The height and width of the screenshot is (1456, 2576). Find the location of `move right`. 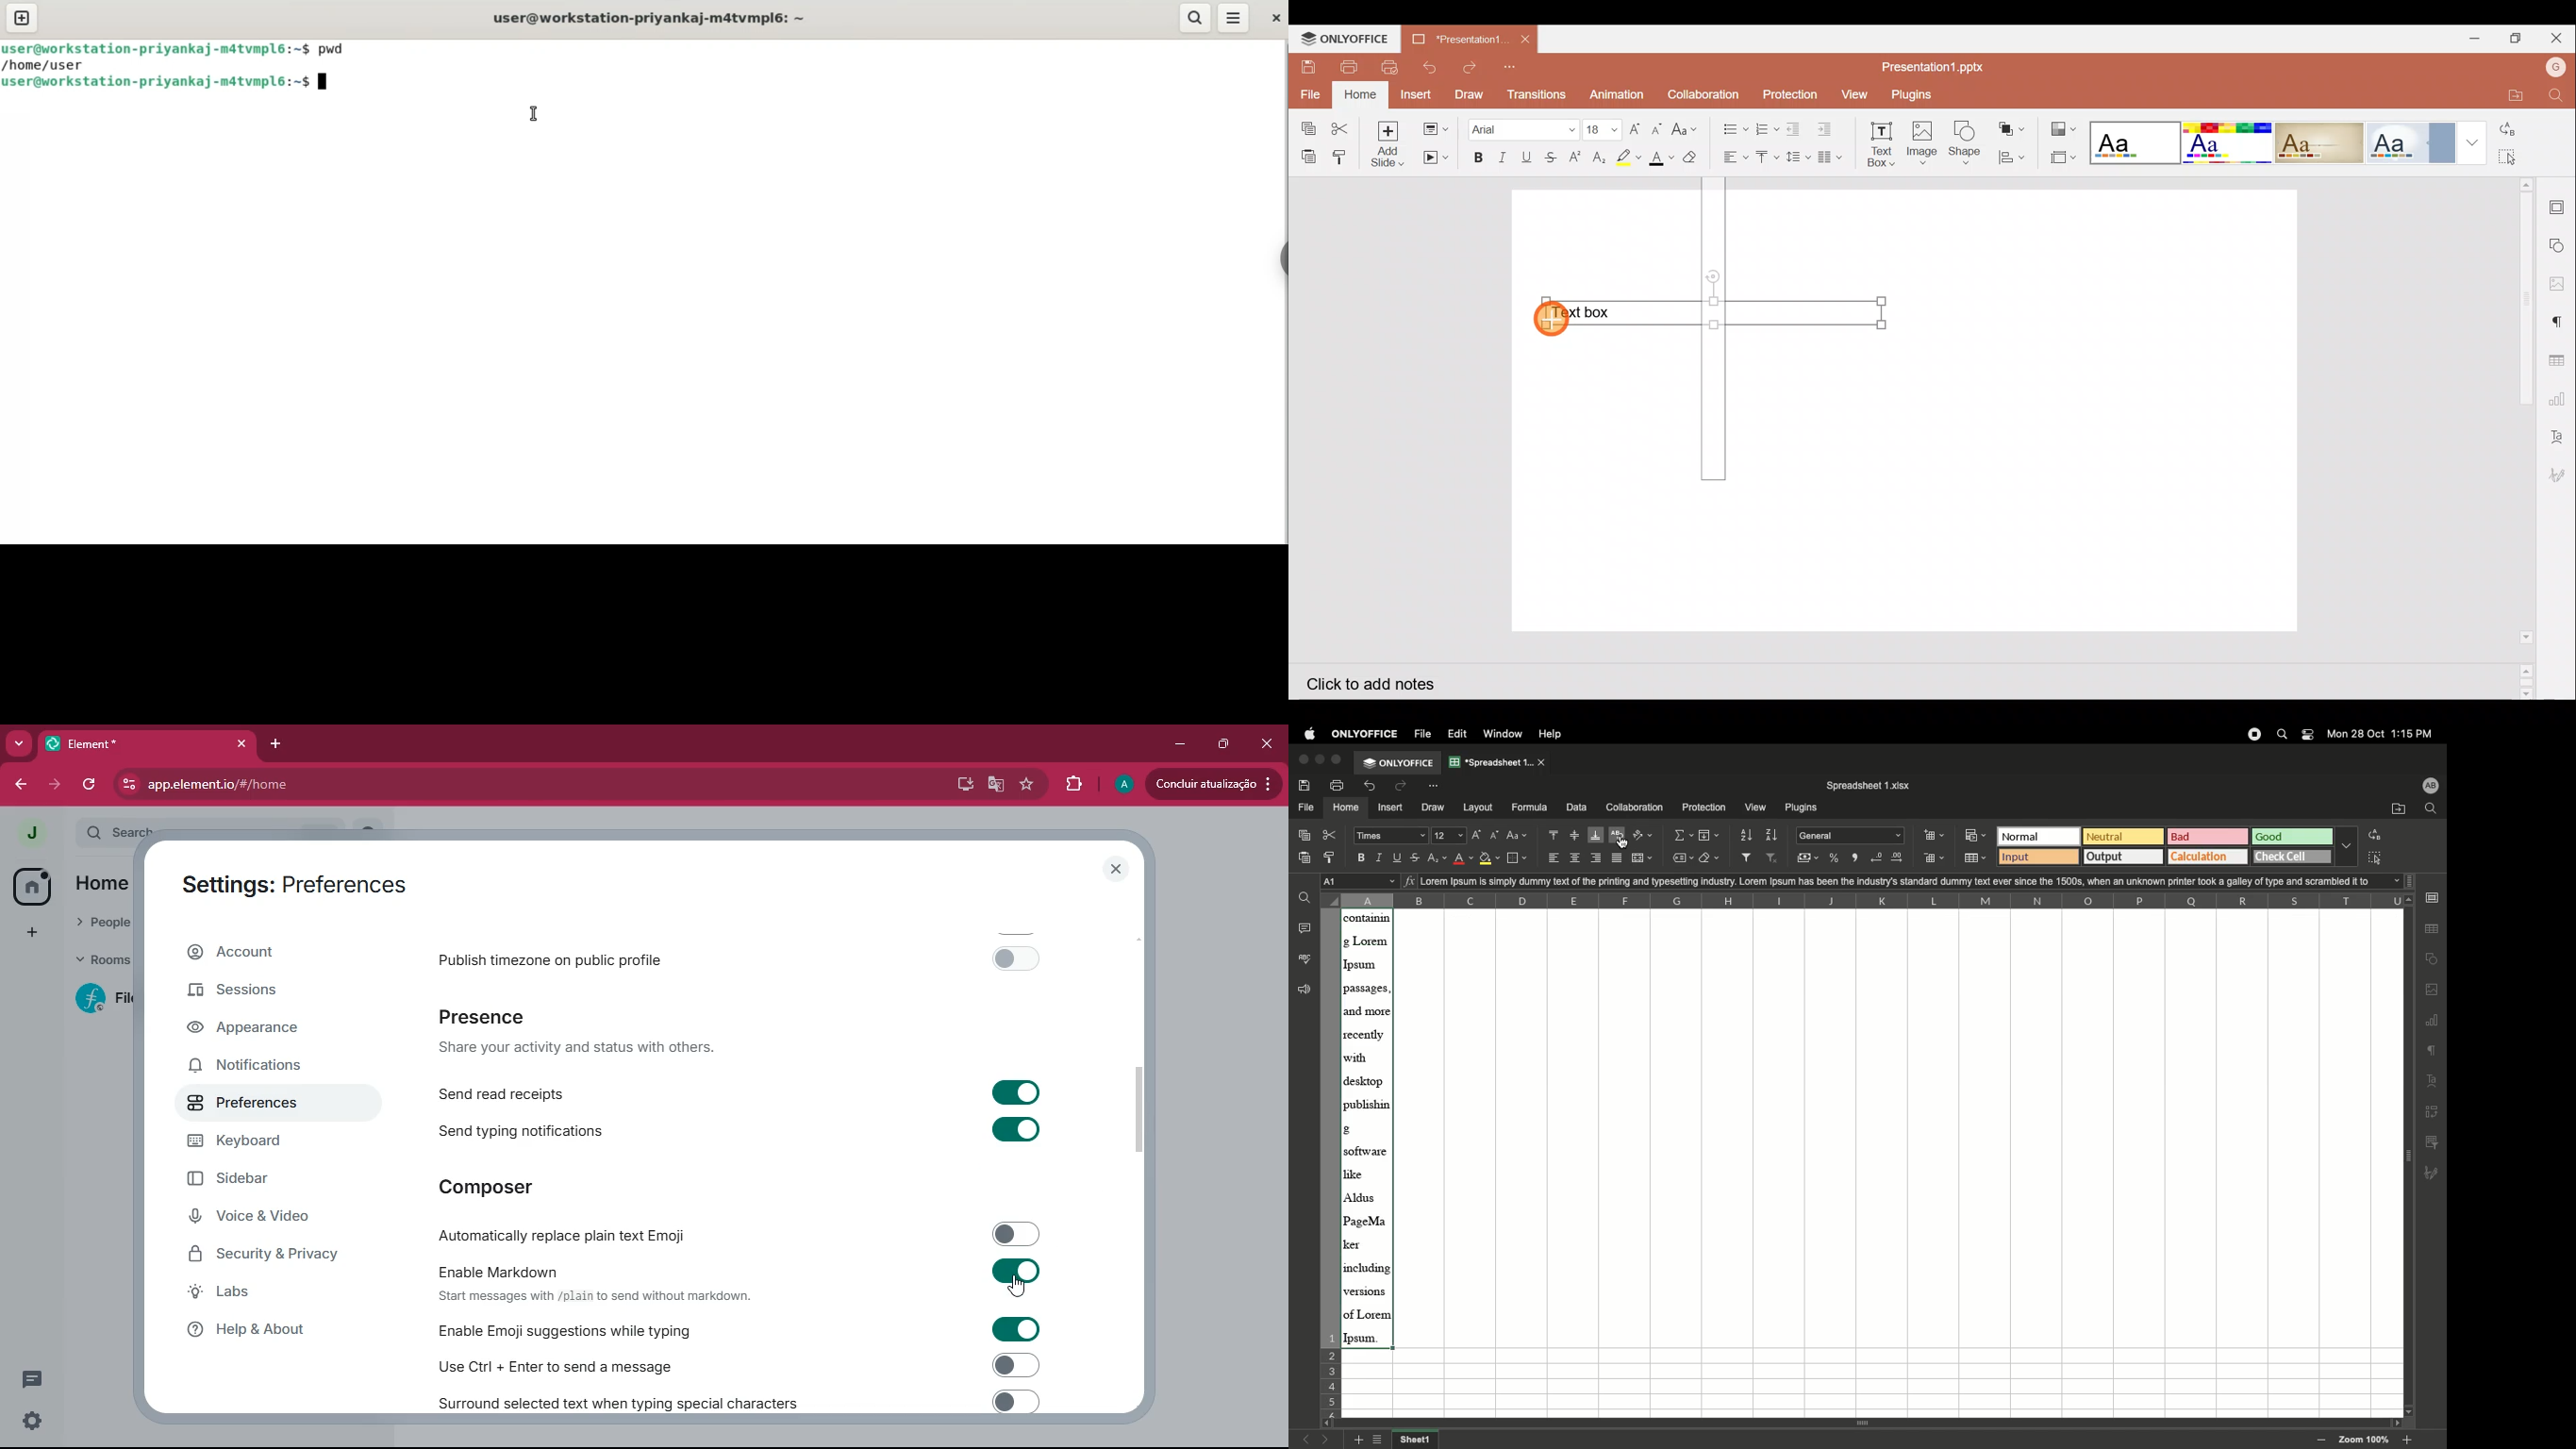

move right is located at coordinates (2395, 1421).